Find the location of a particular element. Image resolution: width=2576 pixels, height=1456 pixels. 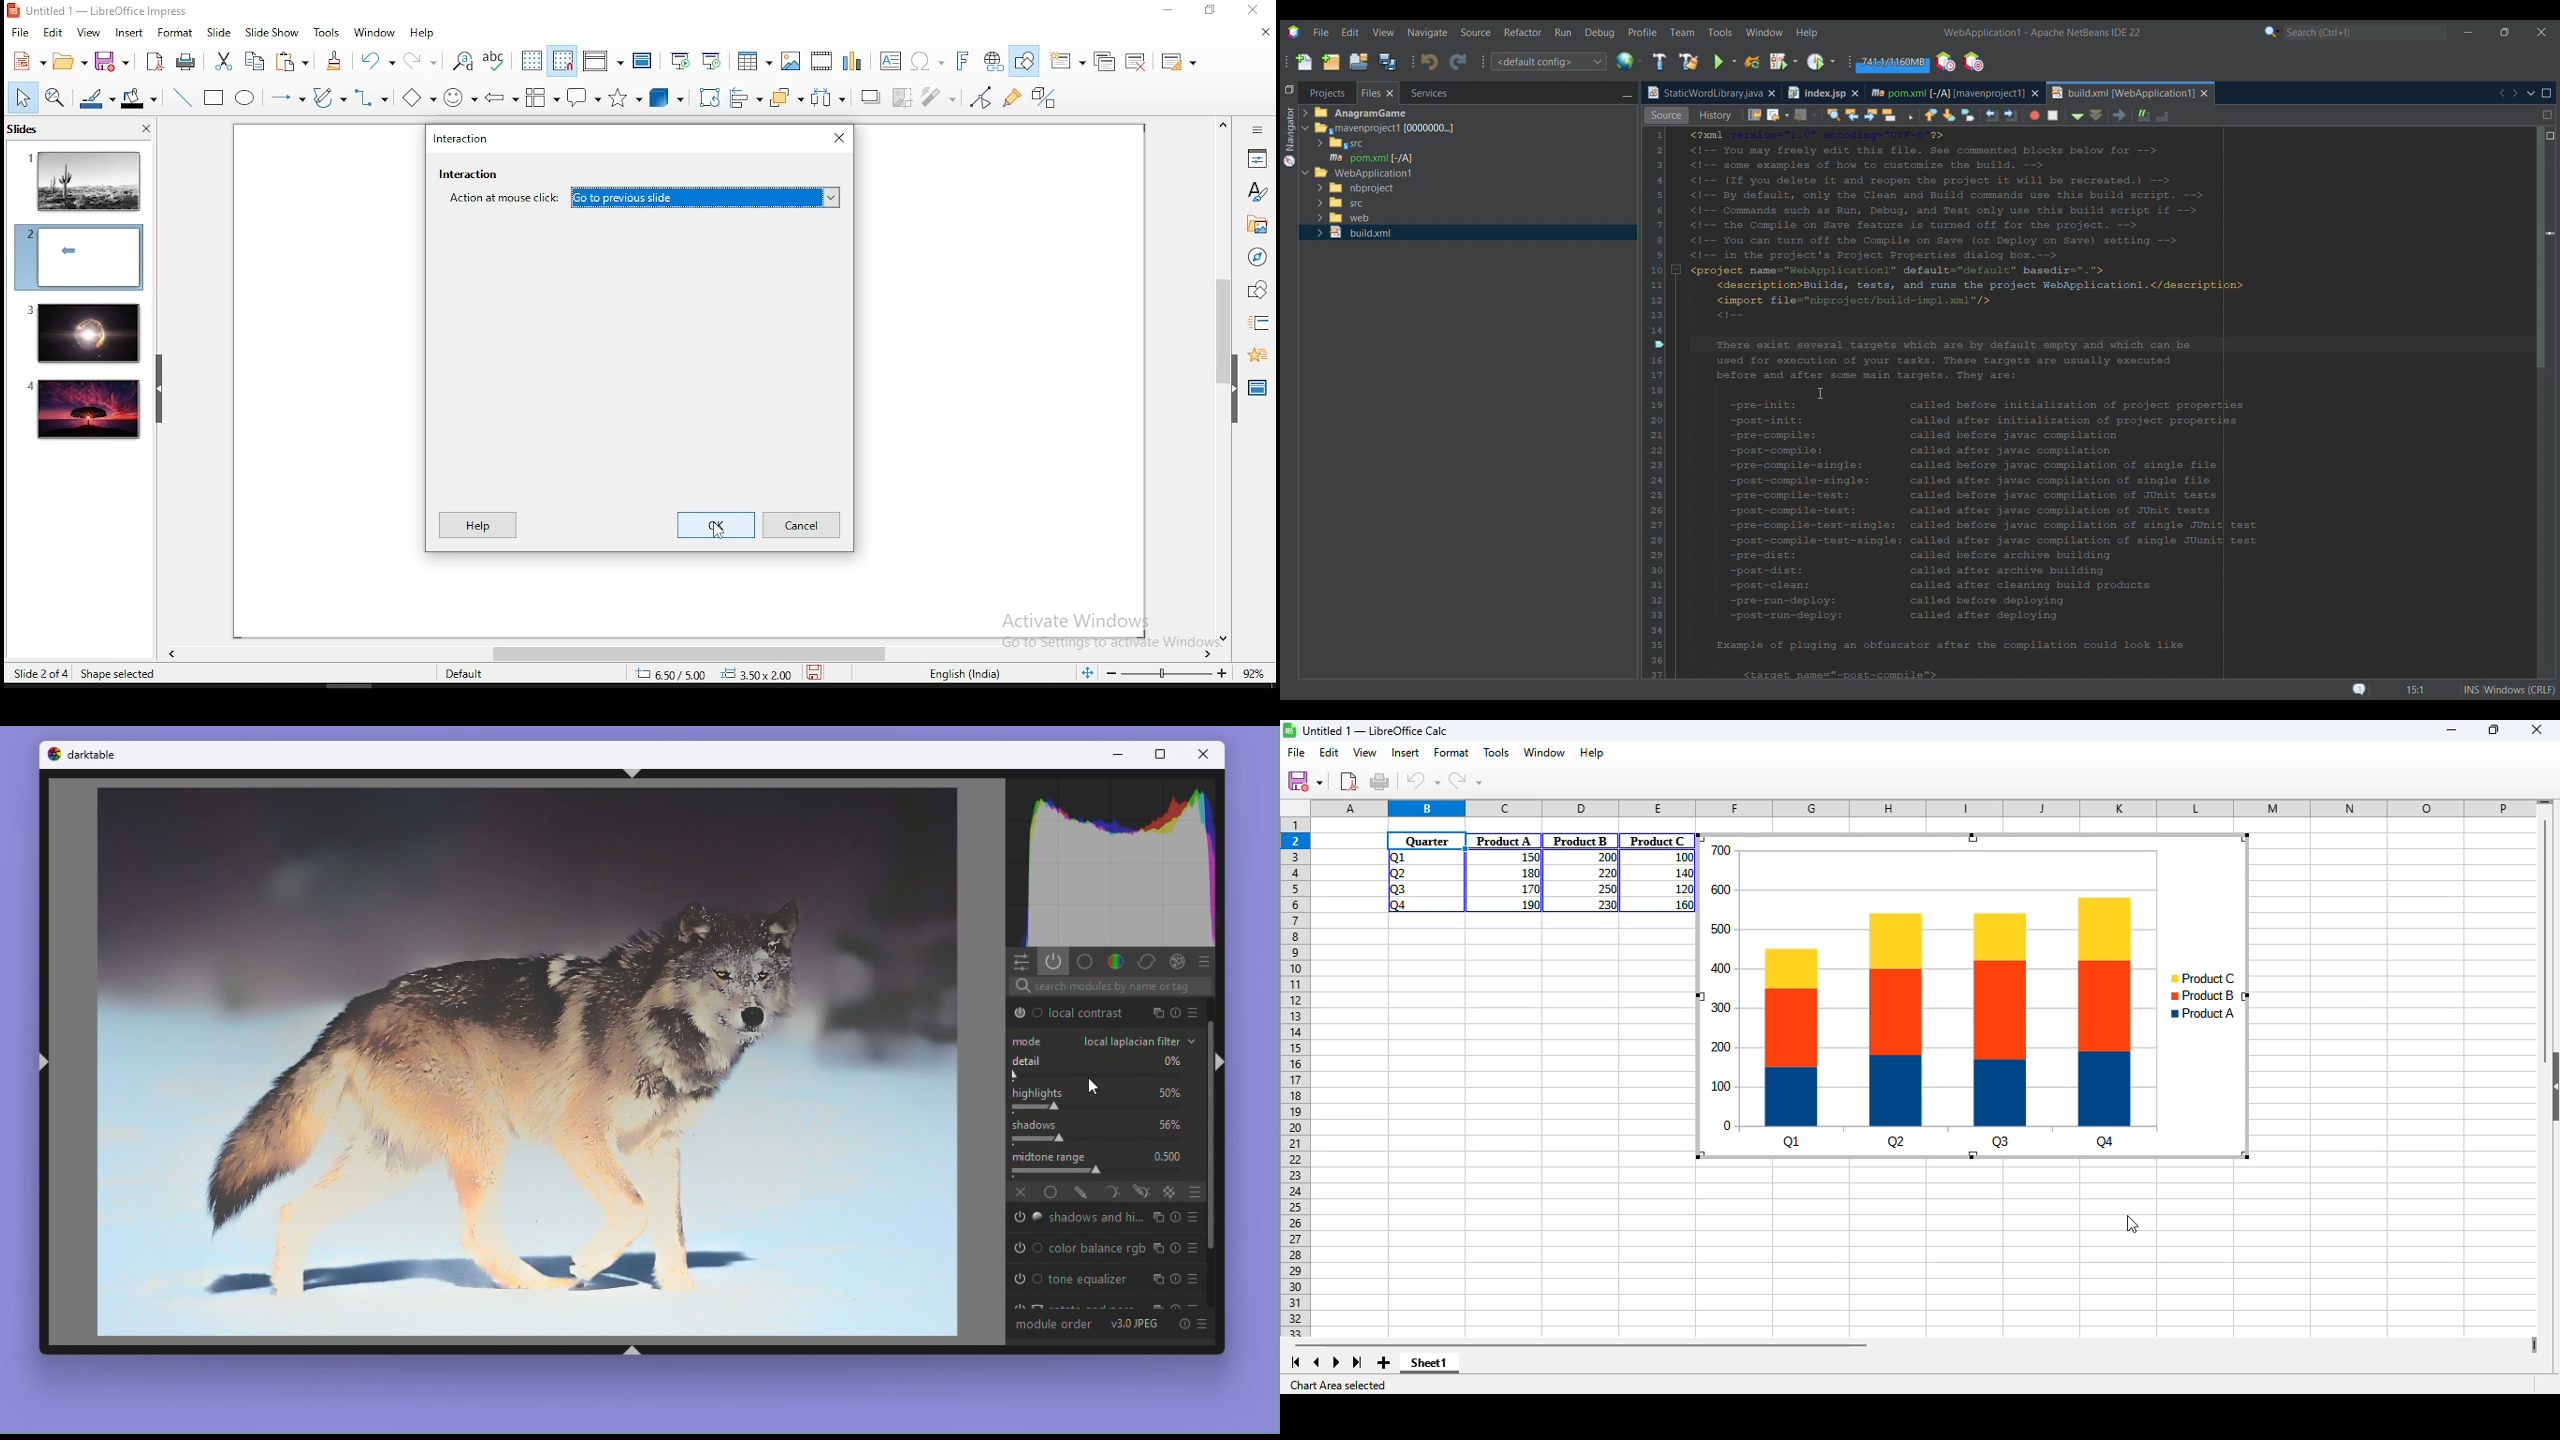

view is located at coordinates (1364, 752).